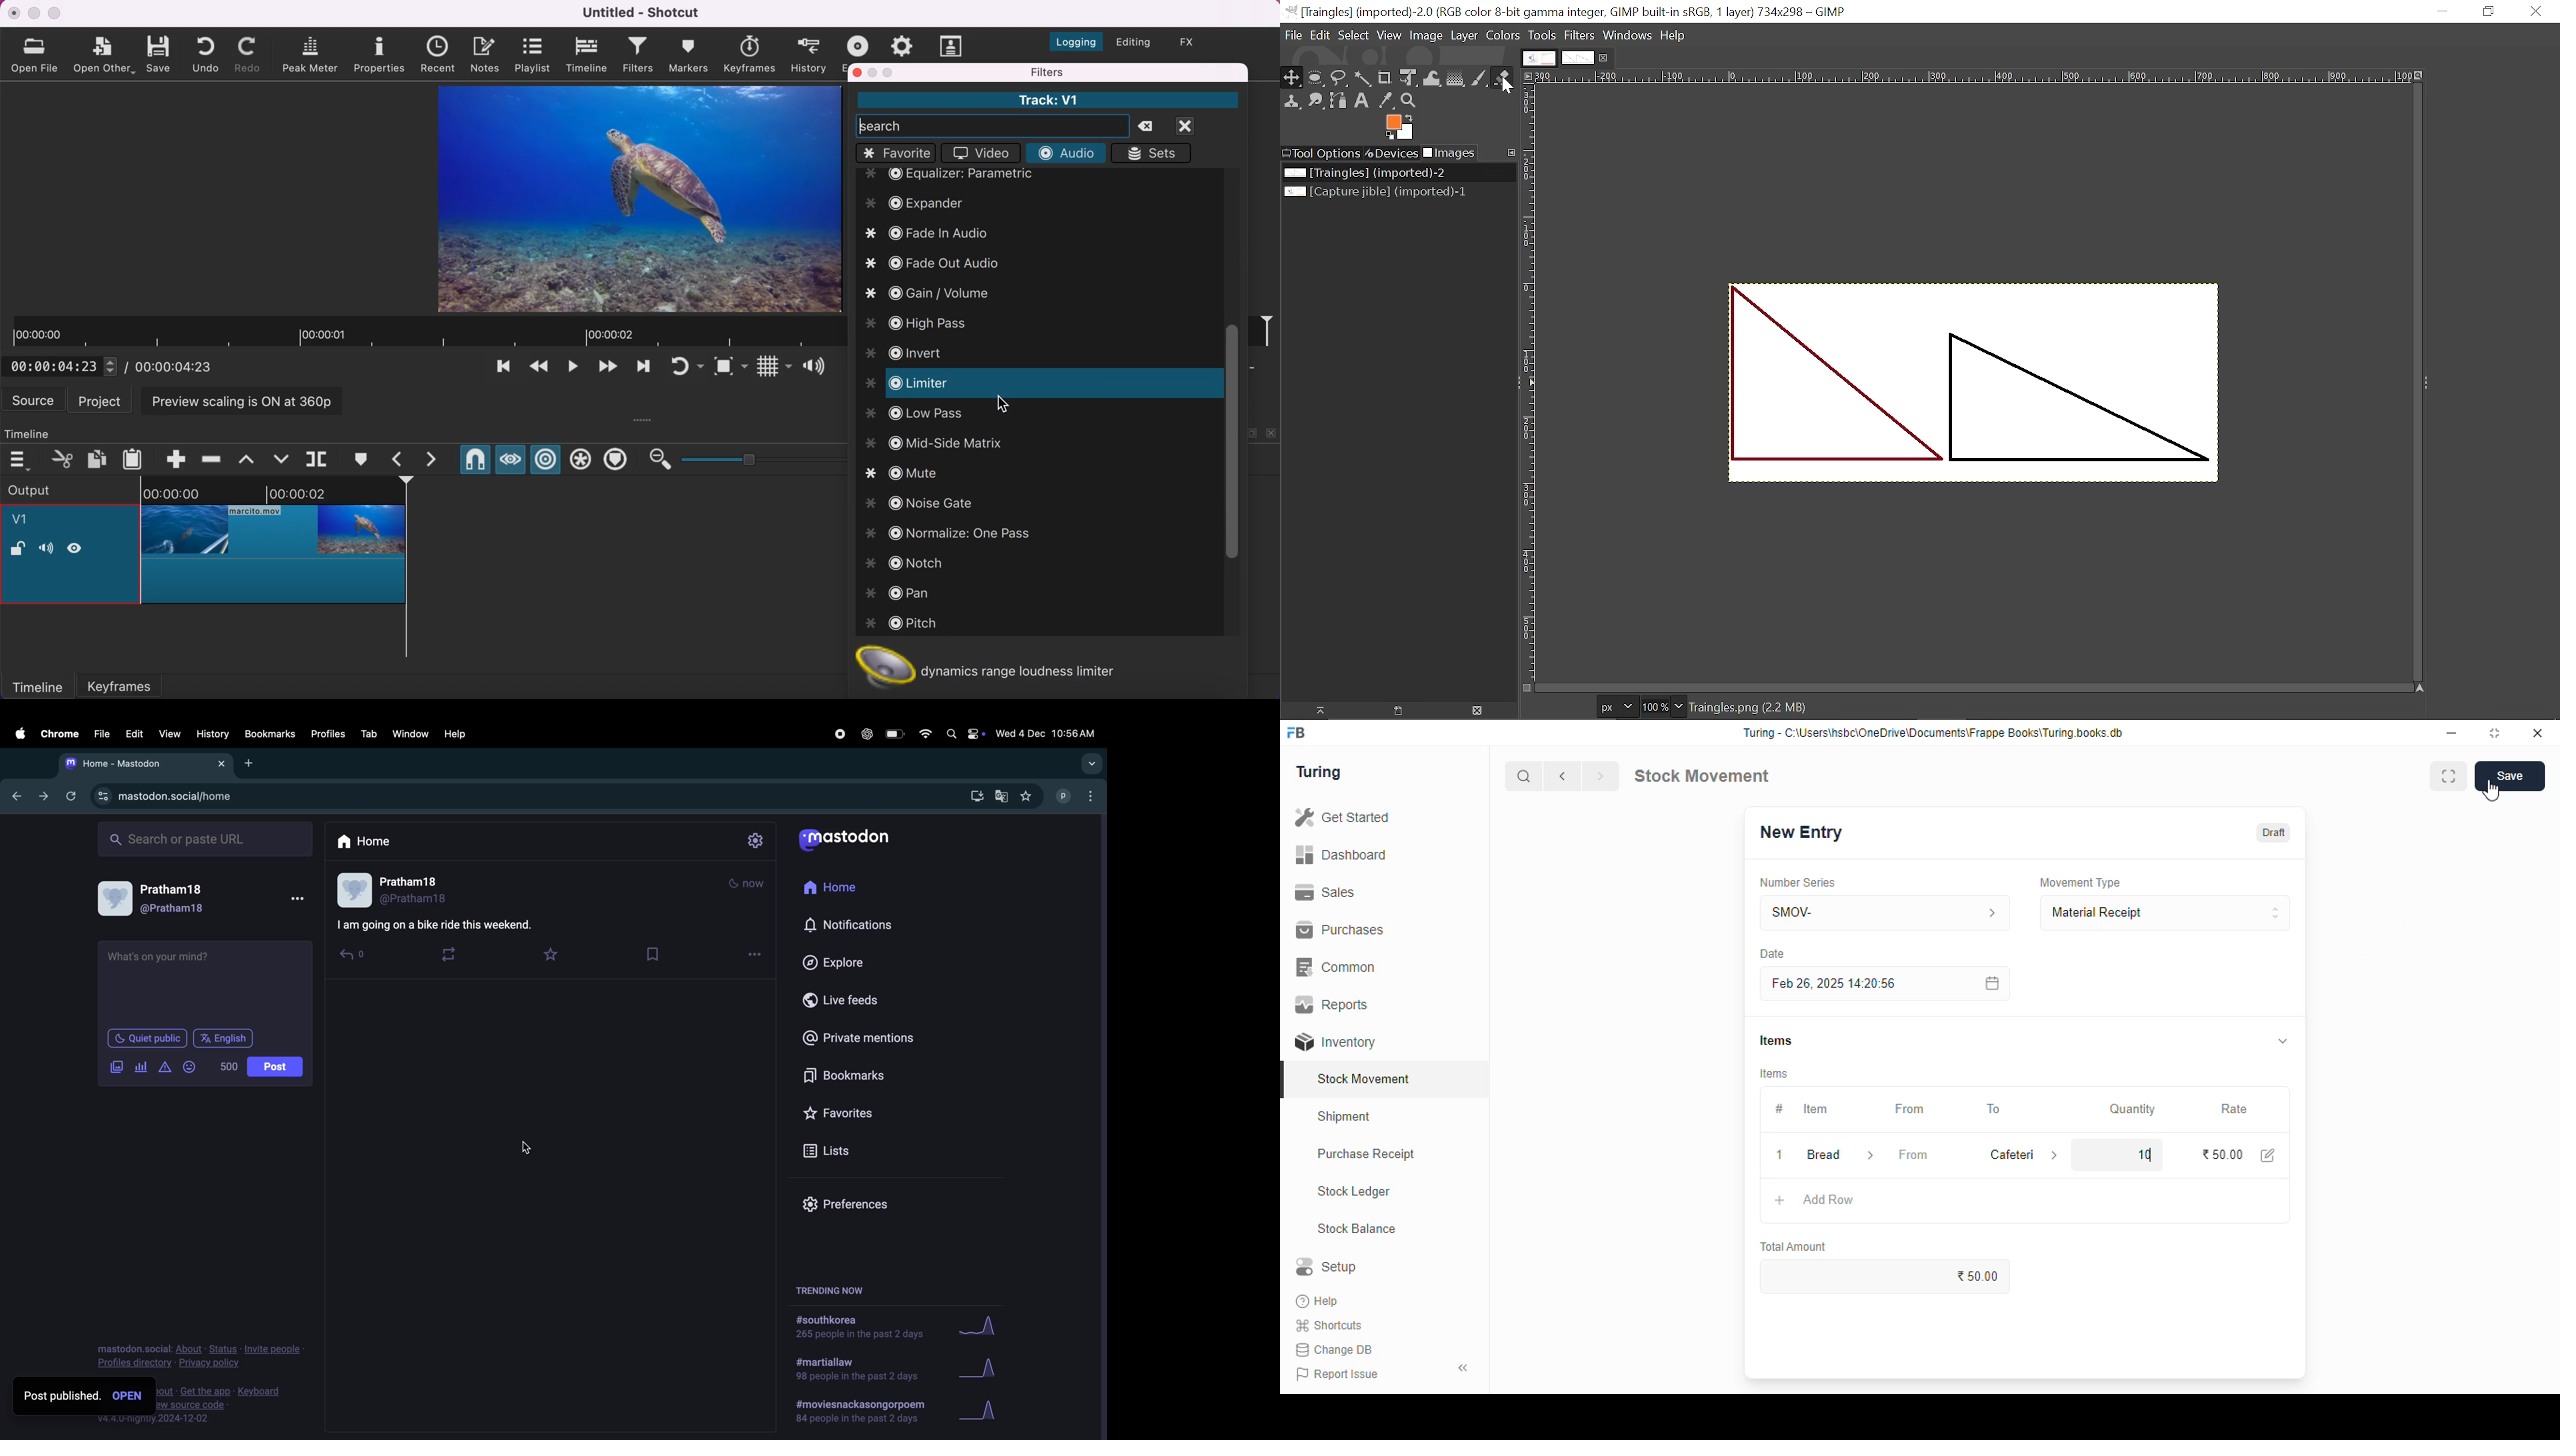 This screenshot has height=1456, width=2576. I want to click on toggle play or pause, so click(573, 370).